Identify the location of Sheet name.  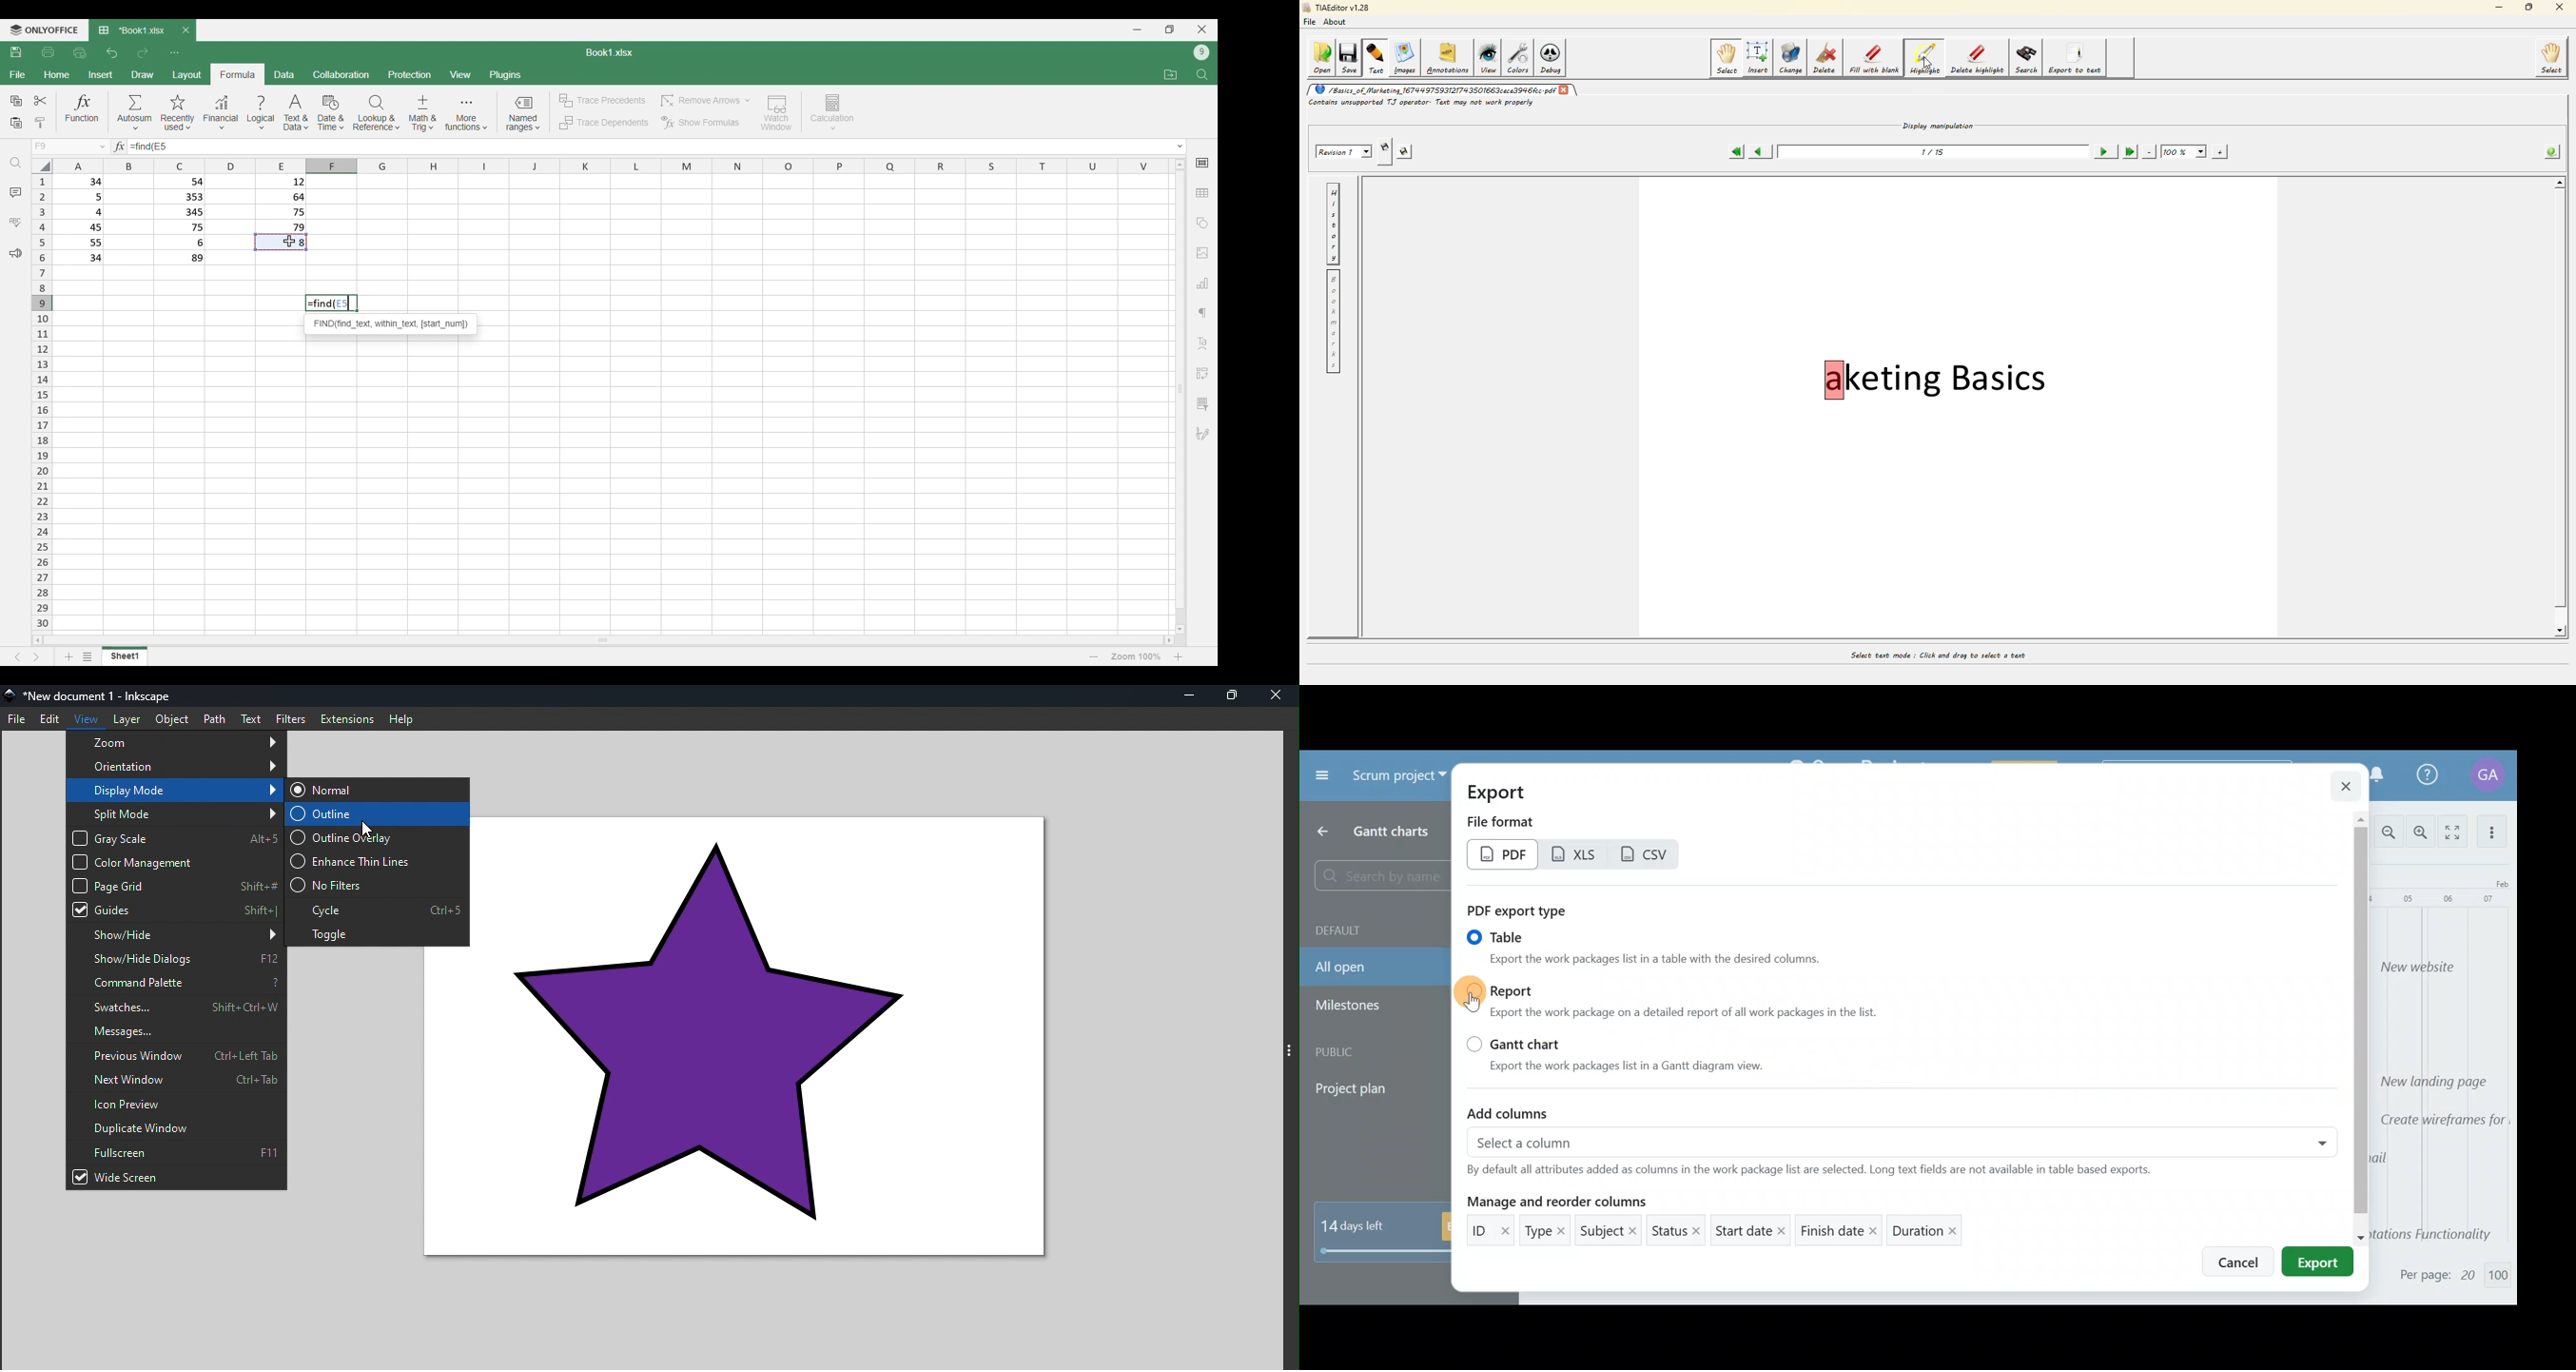
(609, 53).